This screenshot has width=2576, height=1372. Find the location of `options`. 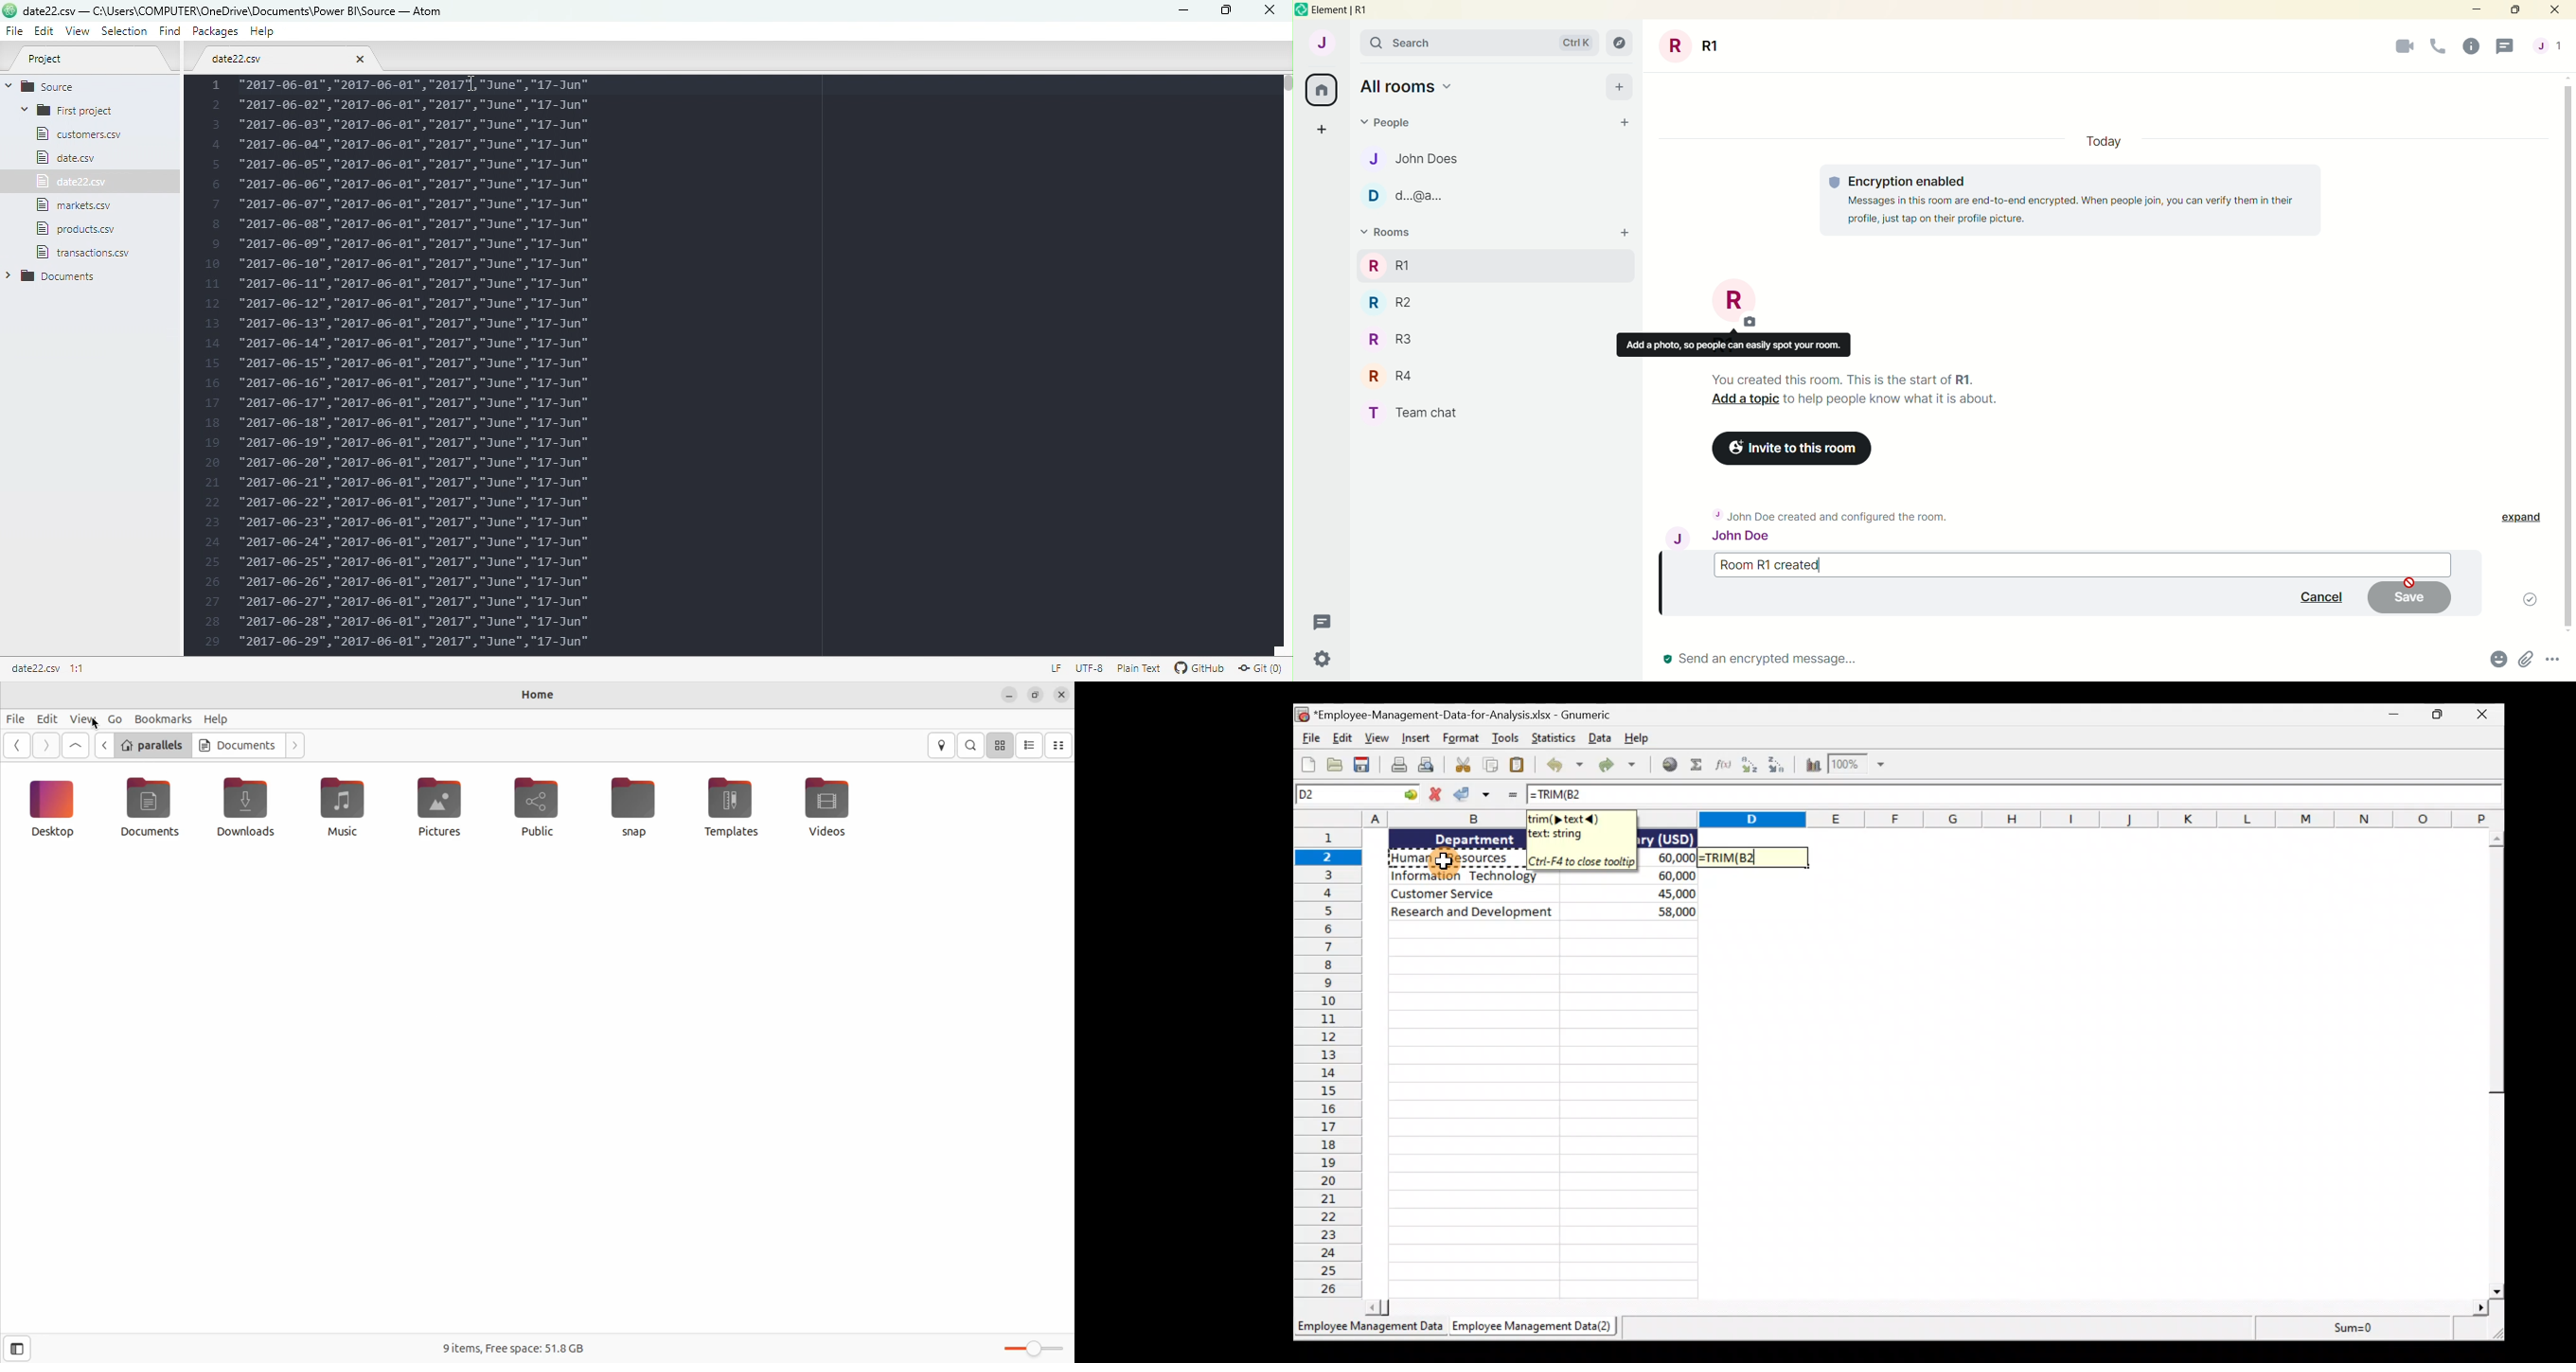

options is located at coordinates (2555, 661).